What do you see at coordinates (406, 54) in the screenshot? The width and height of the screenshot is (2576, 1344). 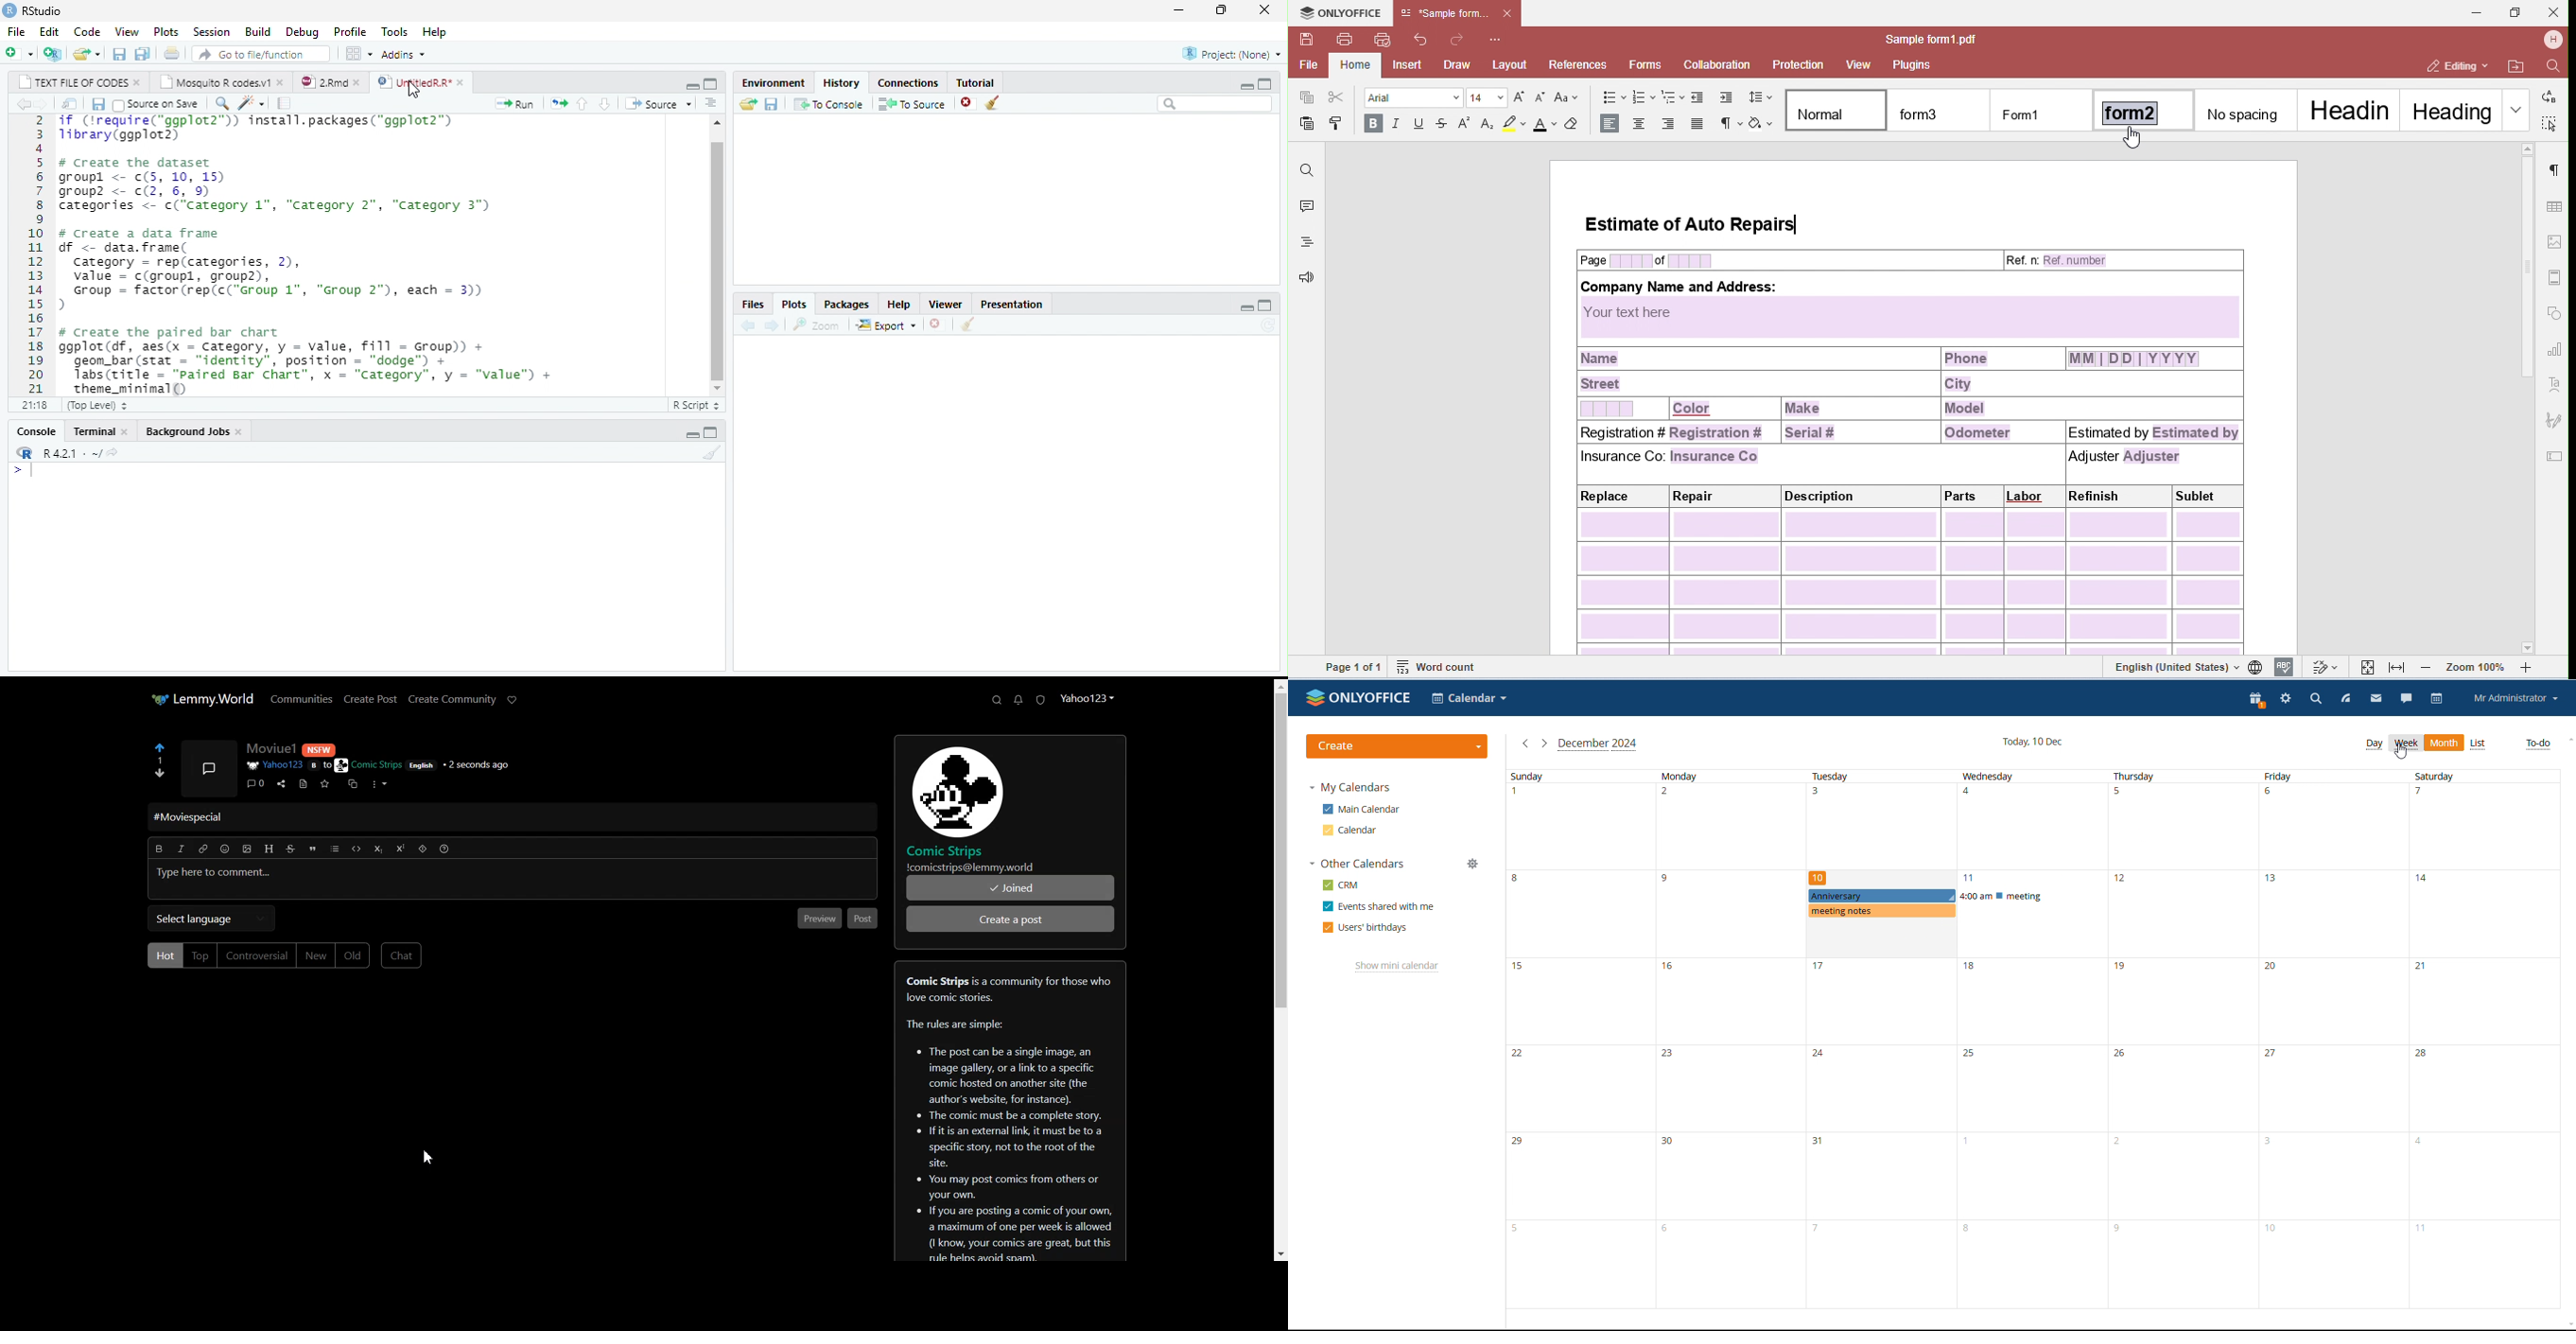 I see `addins` at bounding box center [406, 54].